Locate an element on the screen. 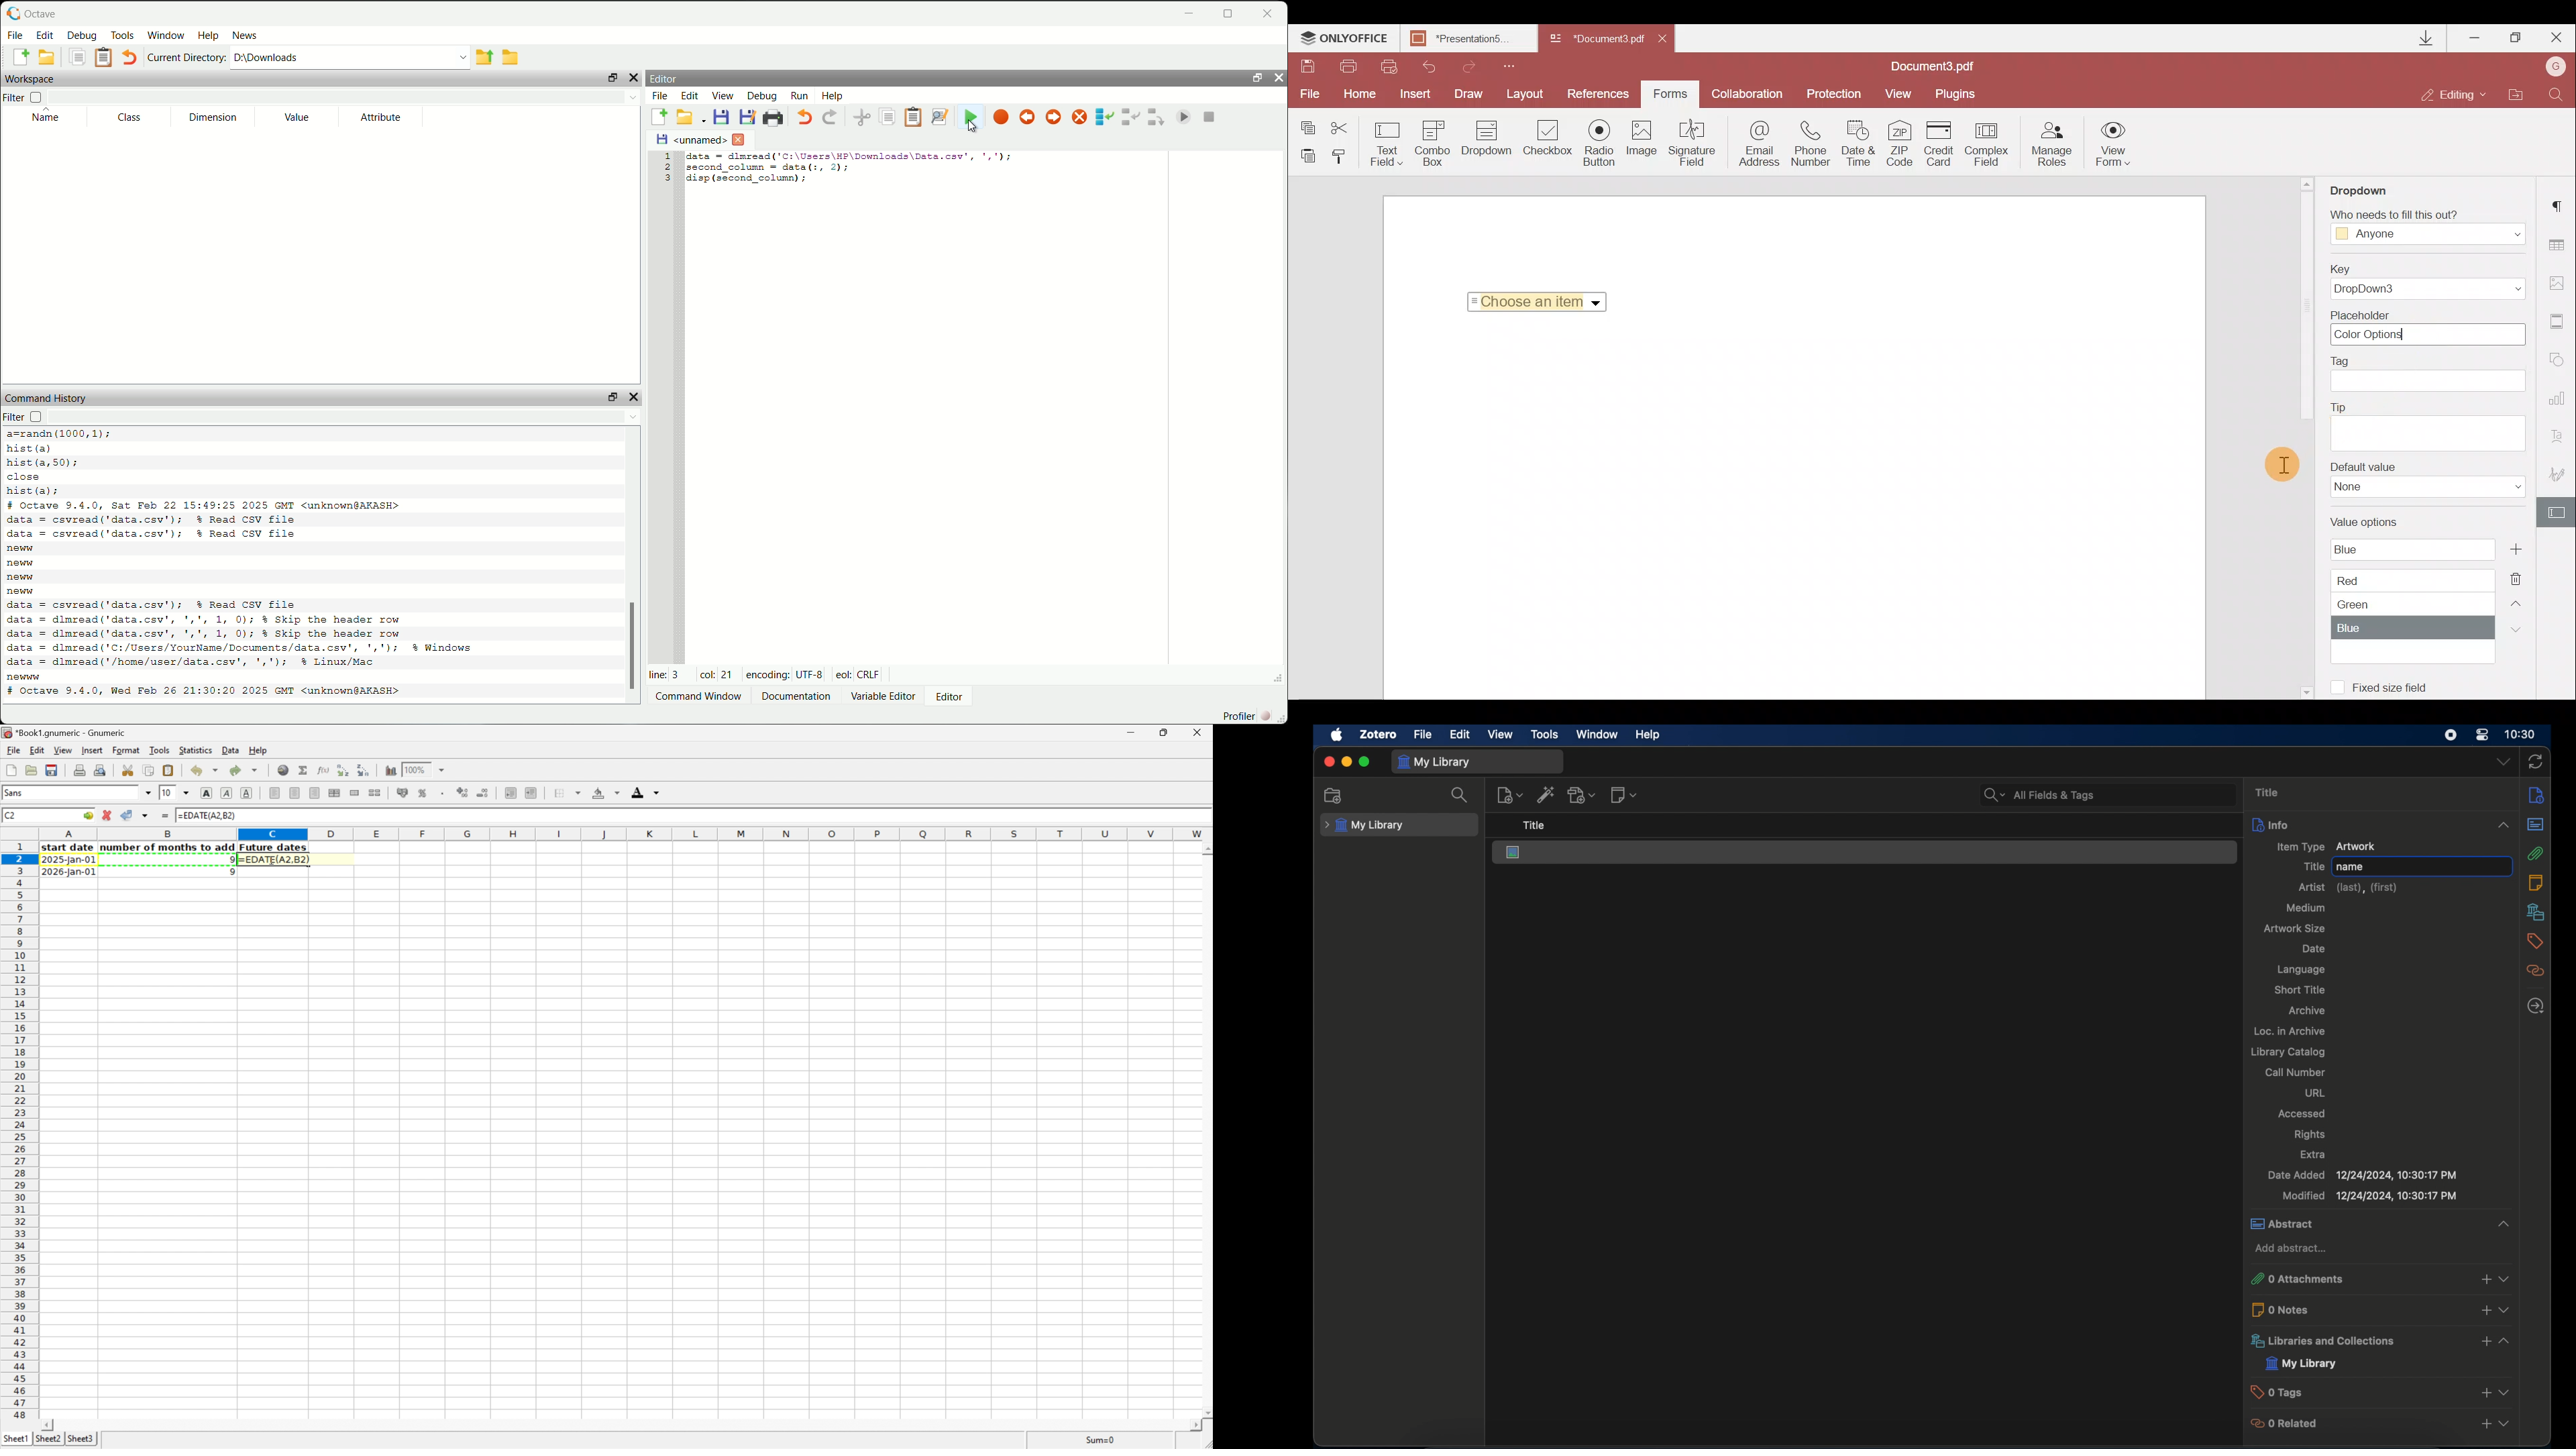 The width and height of the screenshot is (2576, 1456). Open file location is located at coordinates (2517, 94).